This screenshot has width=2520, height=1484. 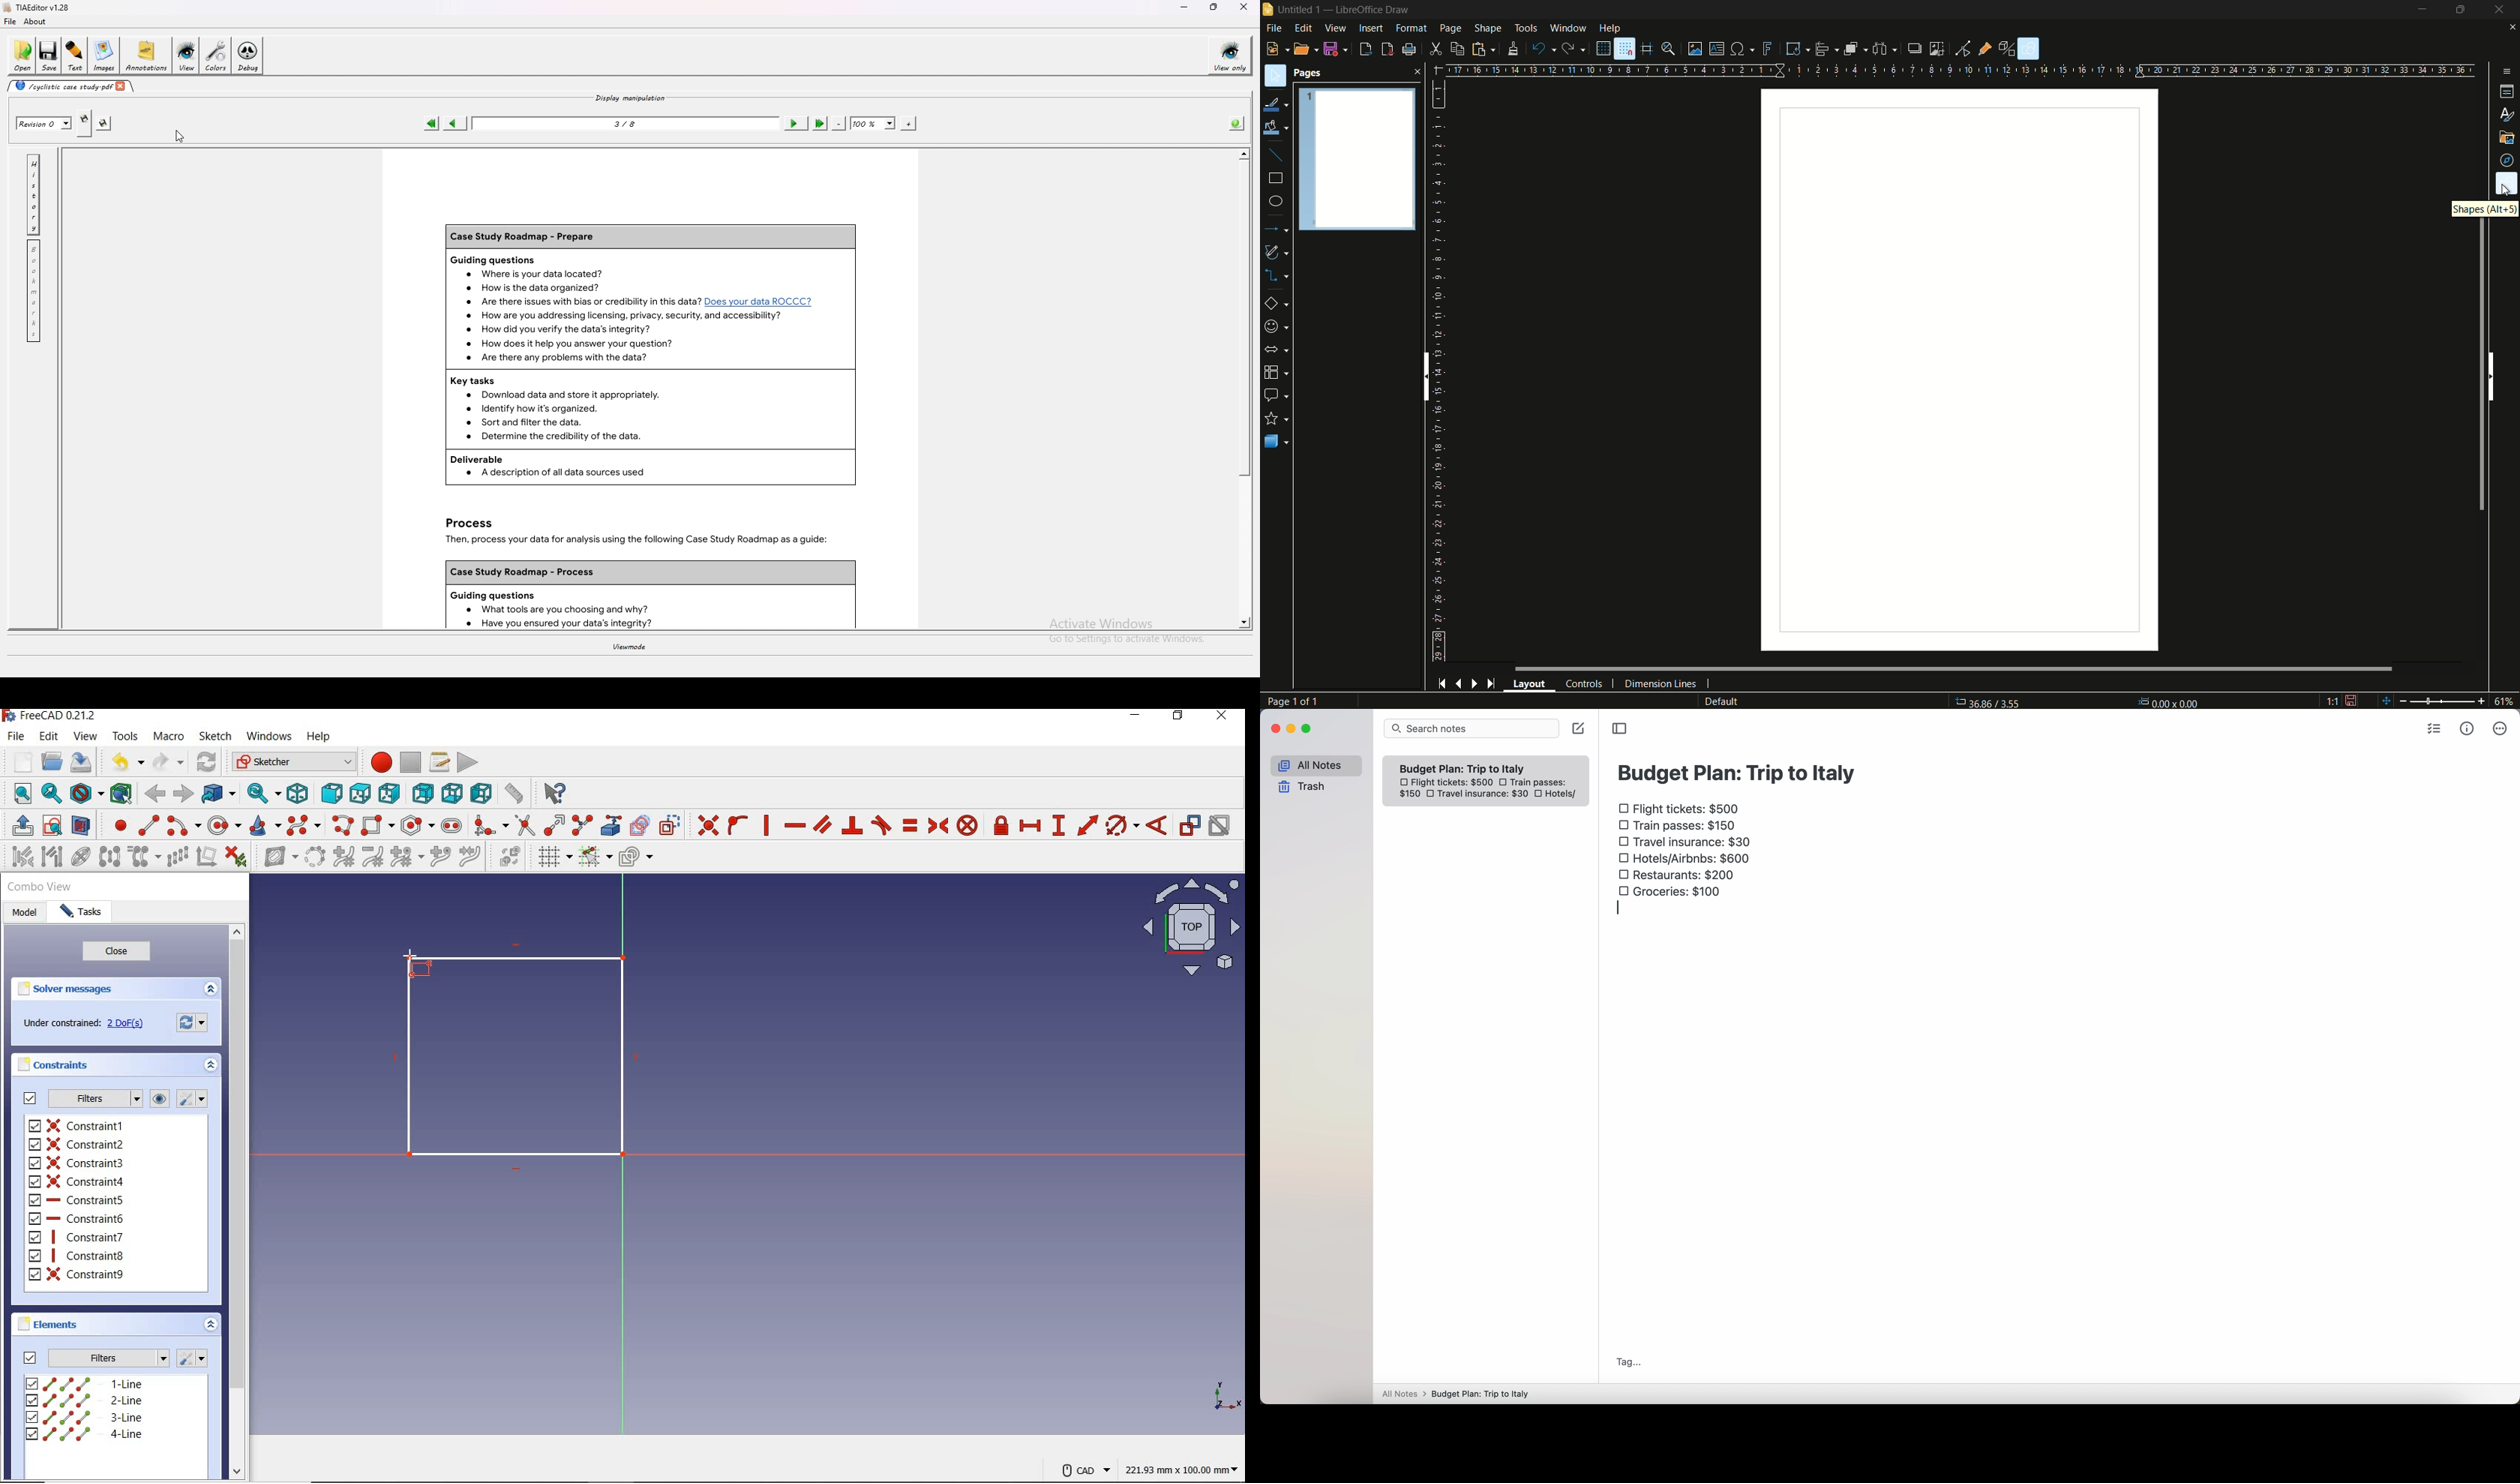 What do you see at coordinates (968, 826) in the screenshot?
I see `constrain block` at bounding box center [968, 826].